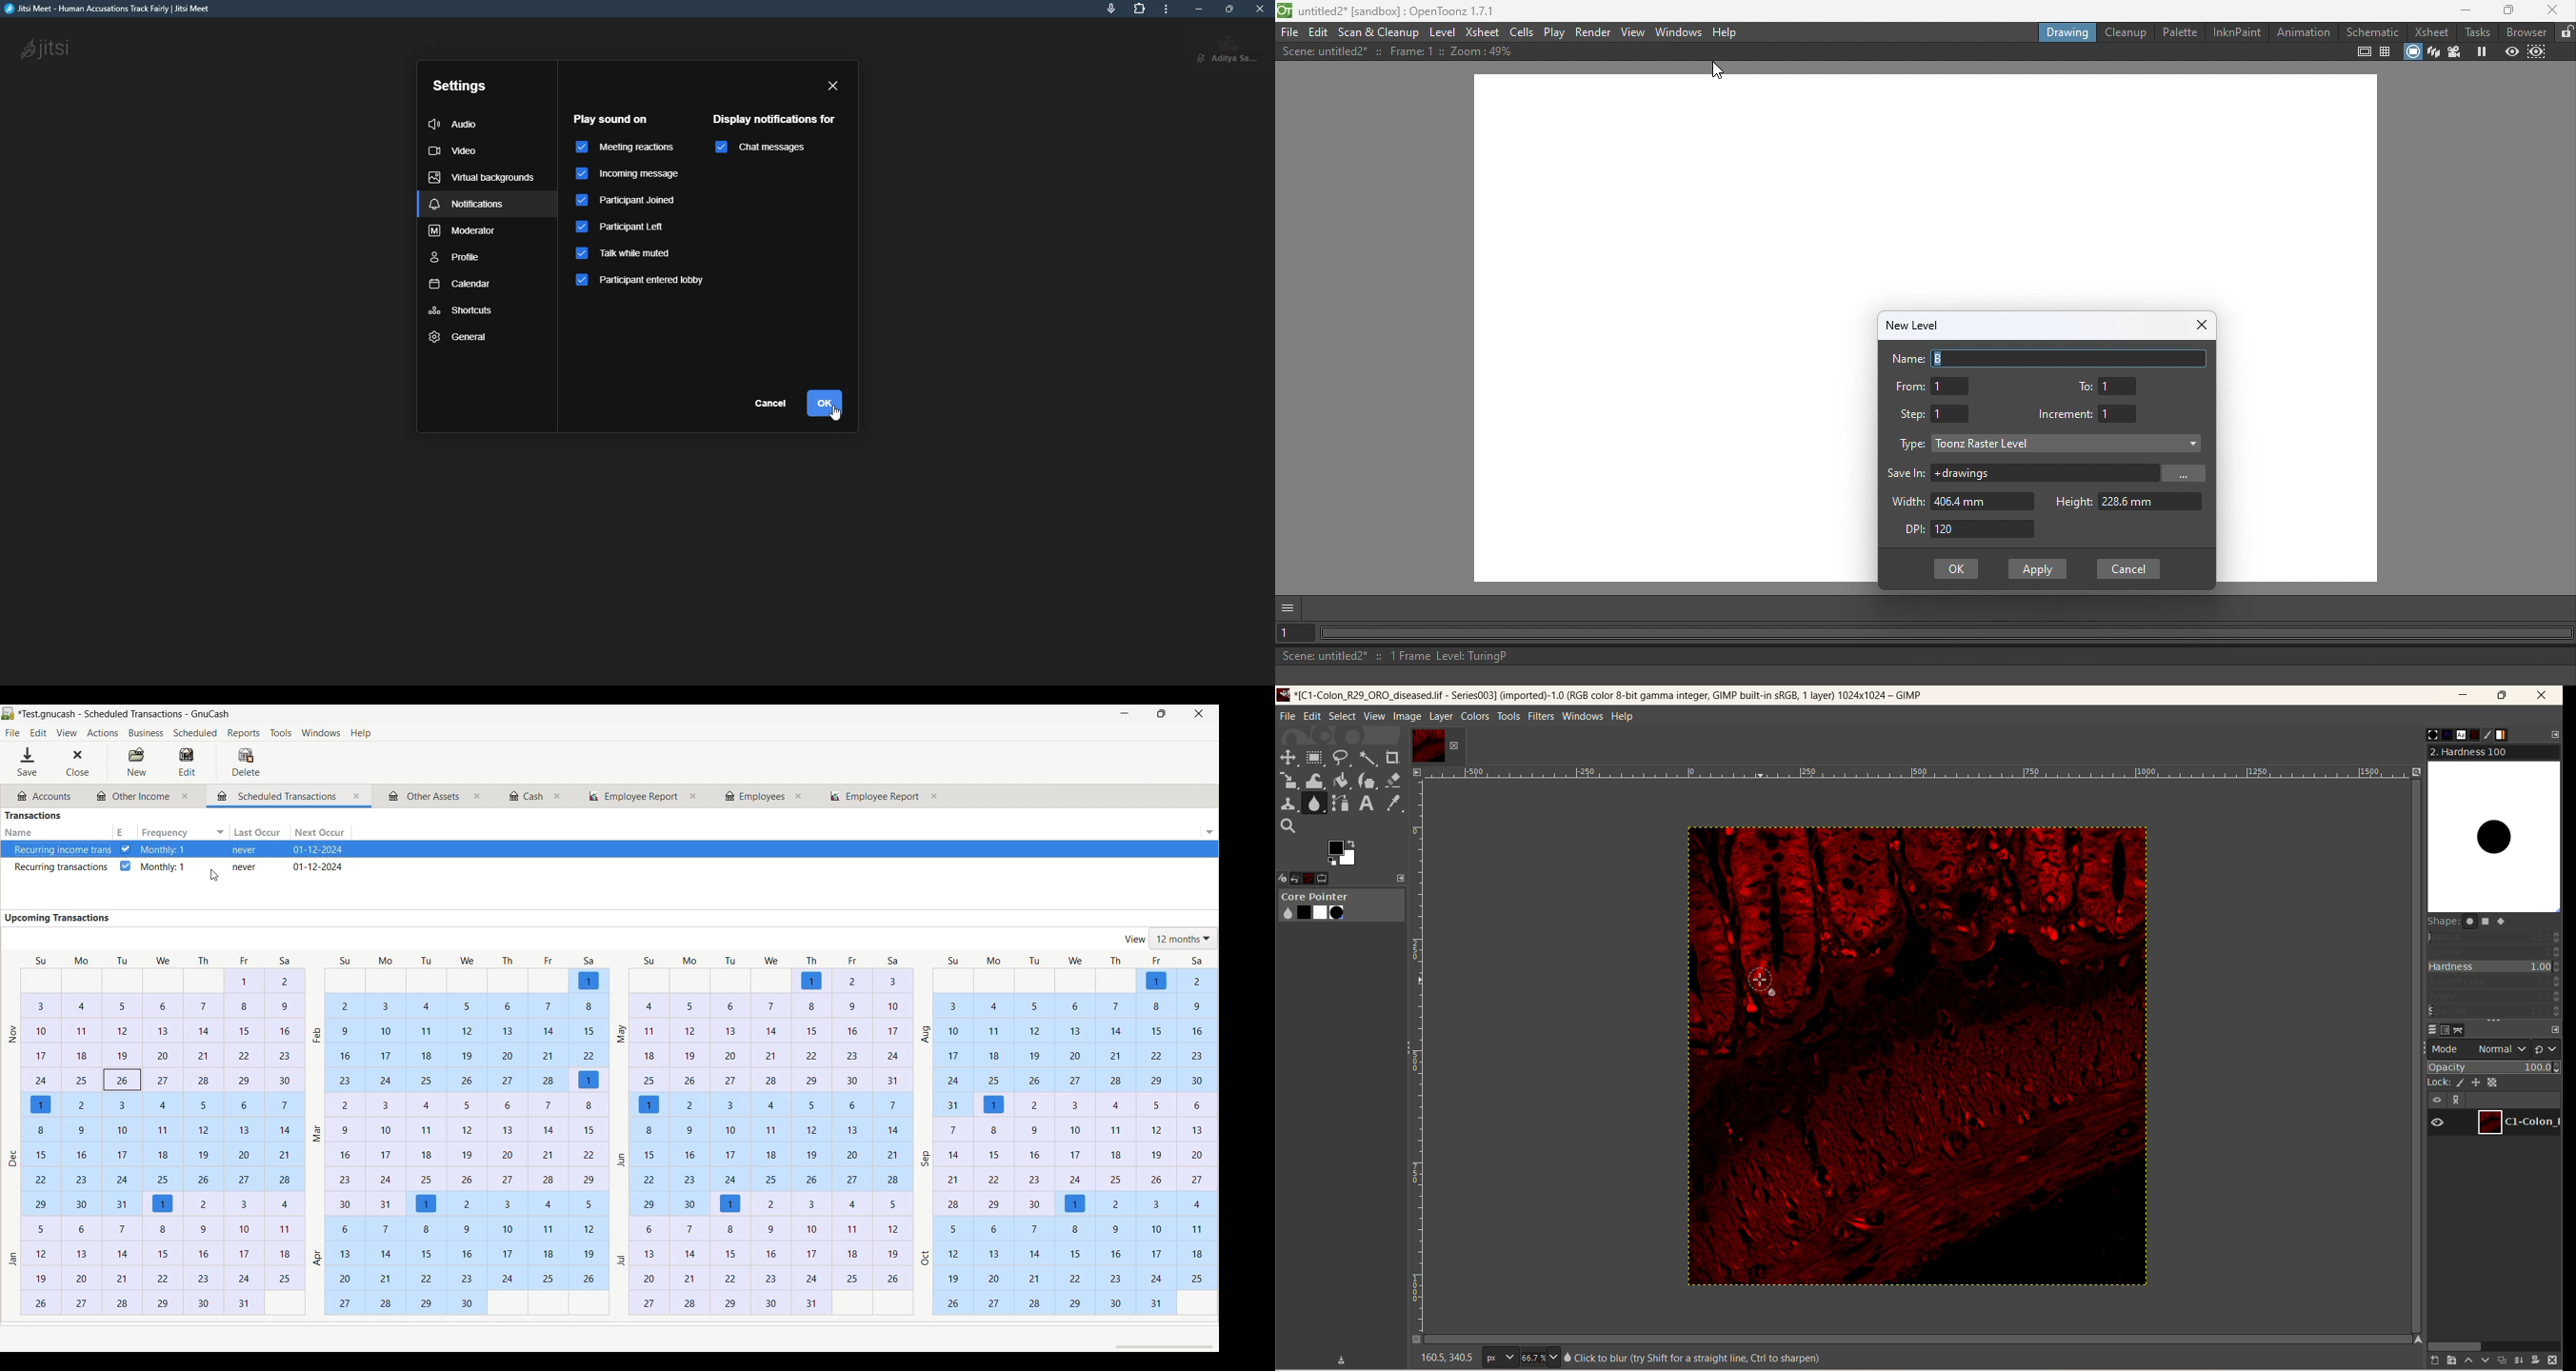 This screenshot has height=1372, width=2576. Describe the element at coordinates (461, 311) in the screenshot. I see `shortcuts` at that location.